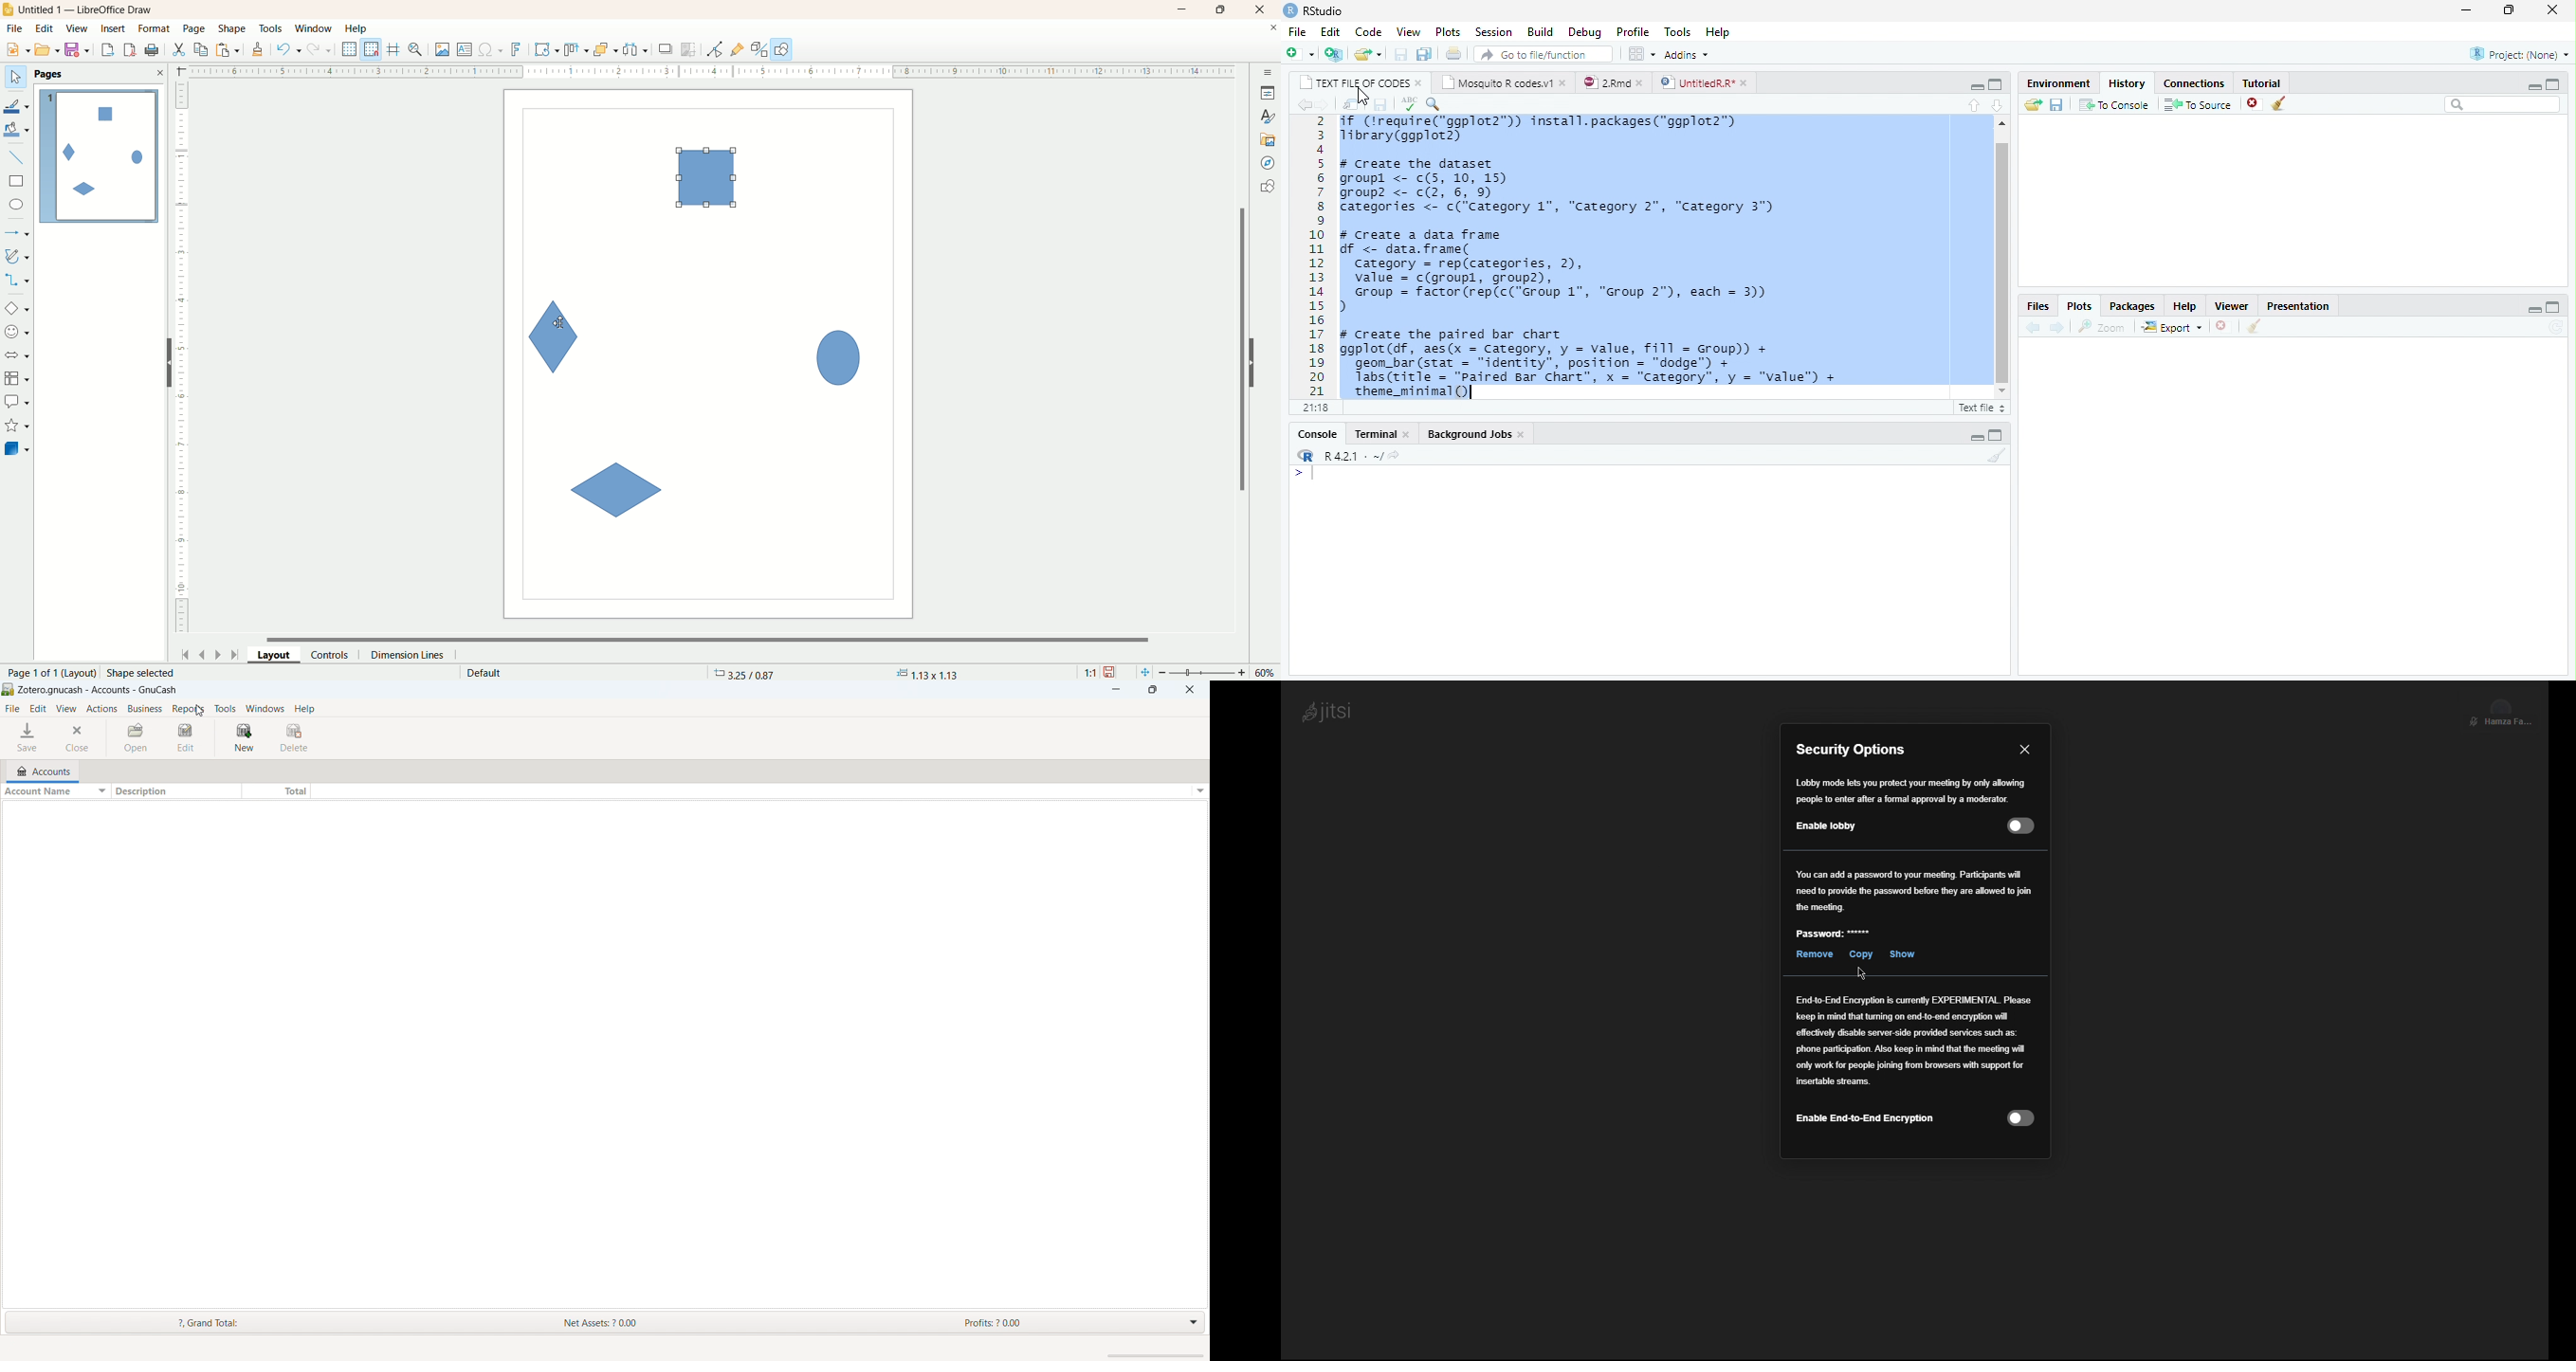 The image size is (2576, 1372). I want to click on tools, so click(272, 29).